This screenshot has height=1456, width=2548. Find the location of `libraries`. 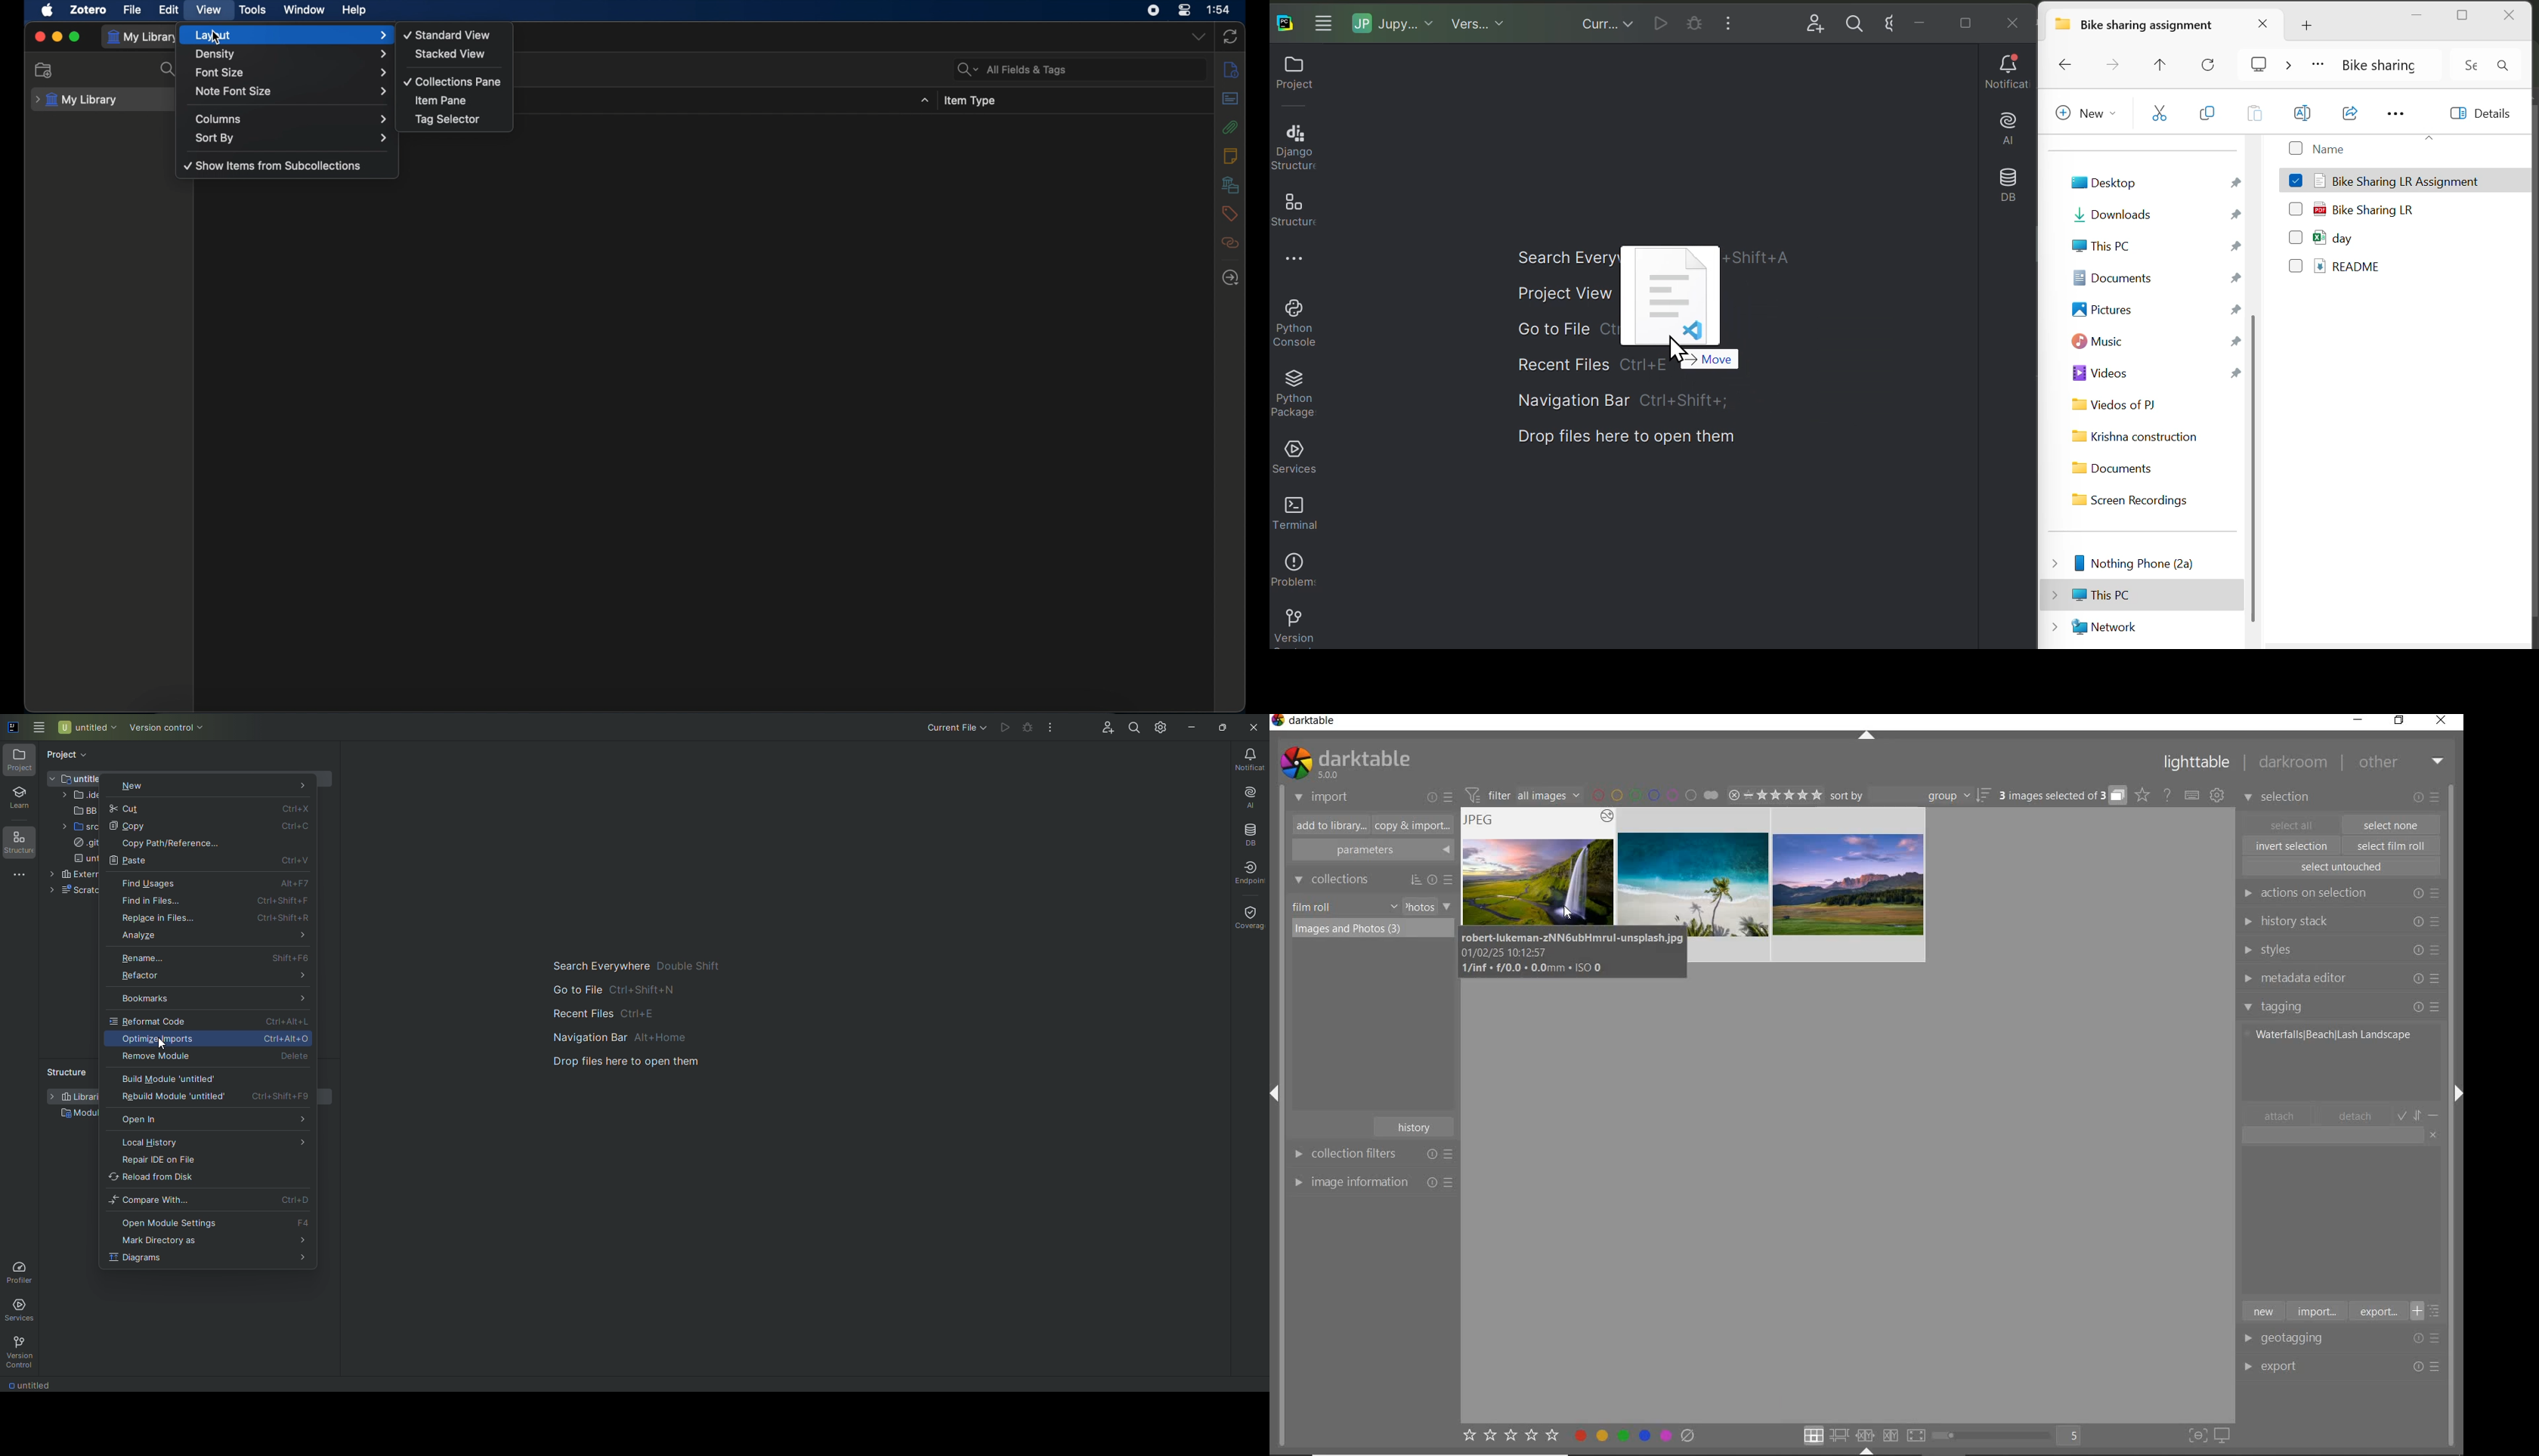

libraries is located at coordinates (1230, 184).